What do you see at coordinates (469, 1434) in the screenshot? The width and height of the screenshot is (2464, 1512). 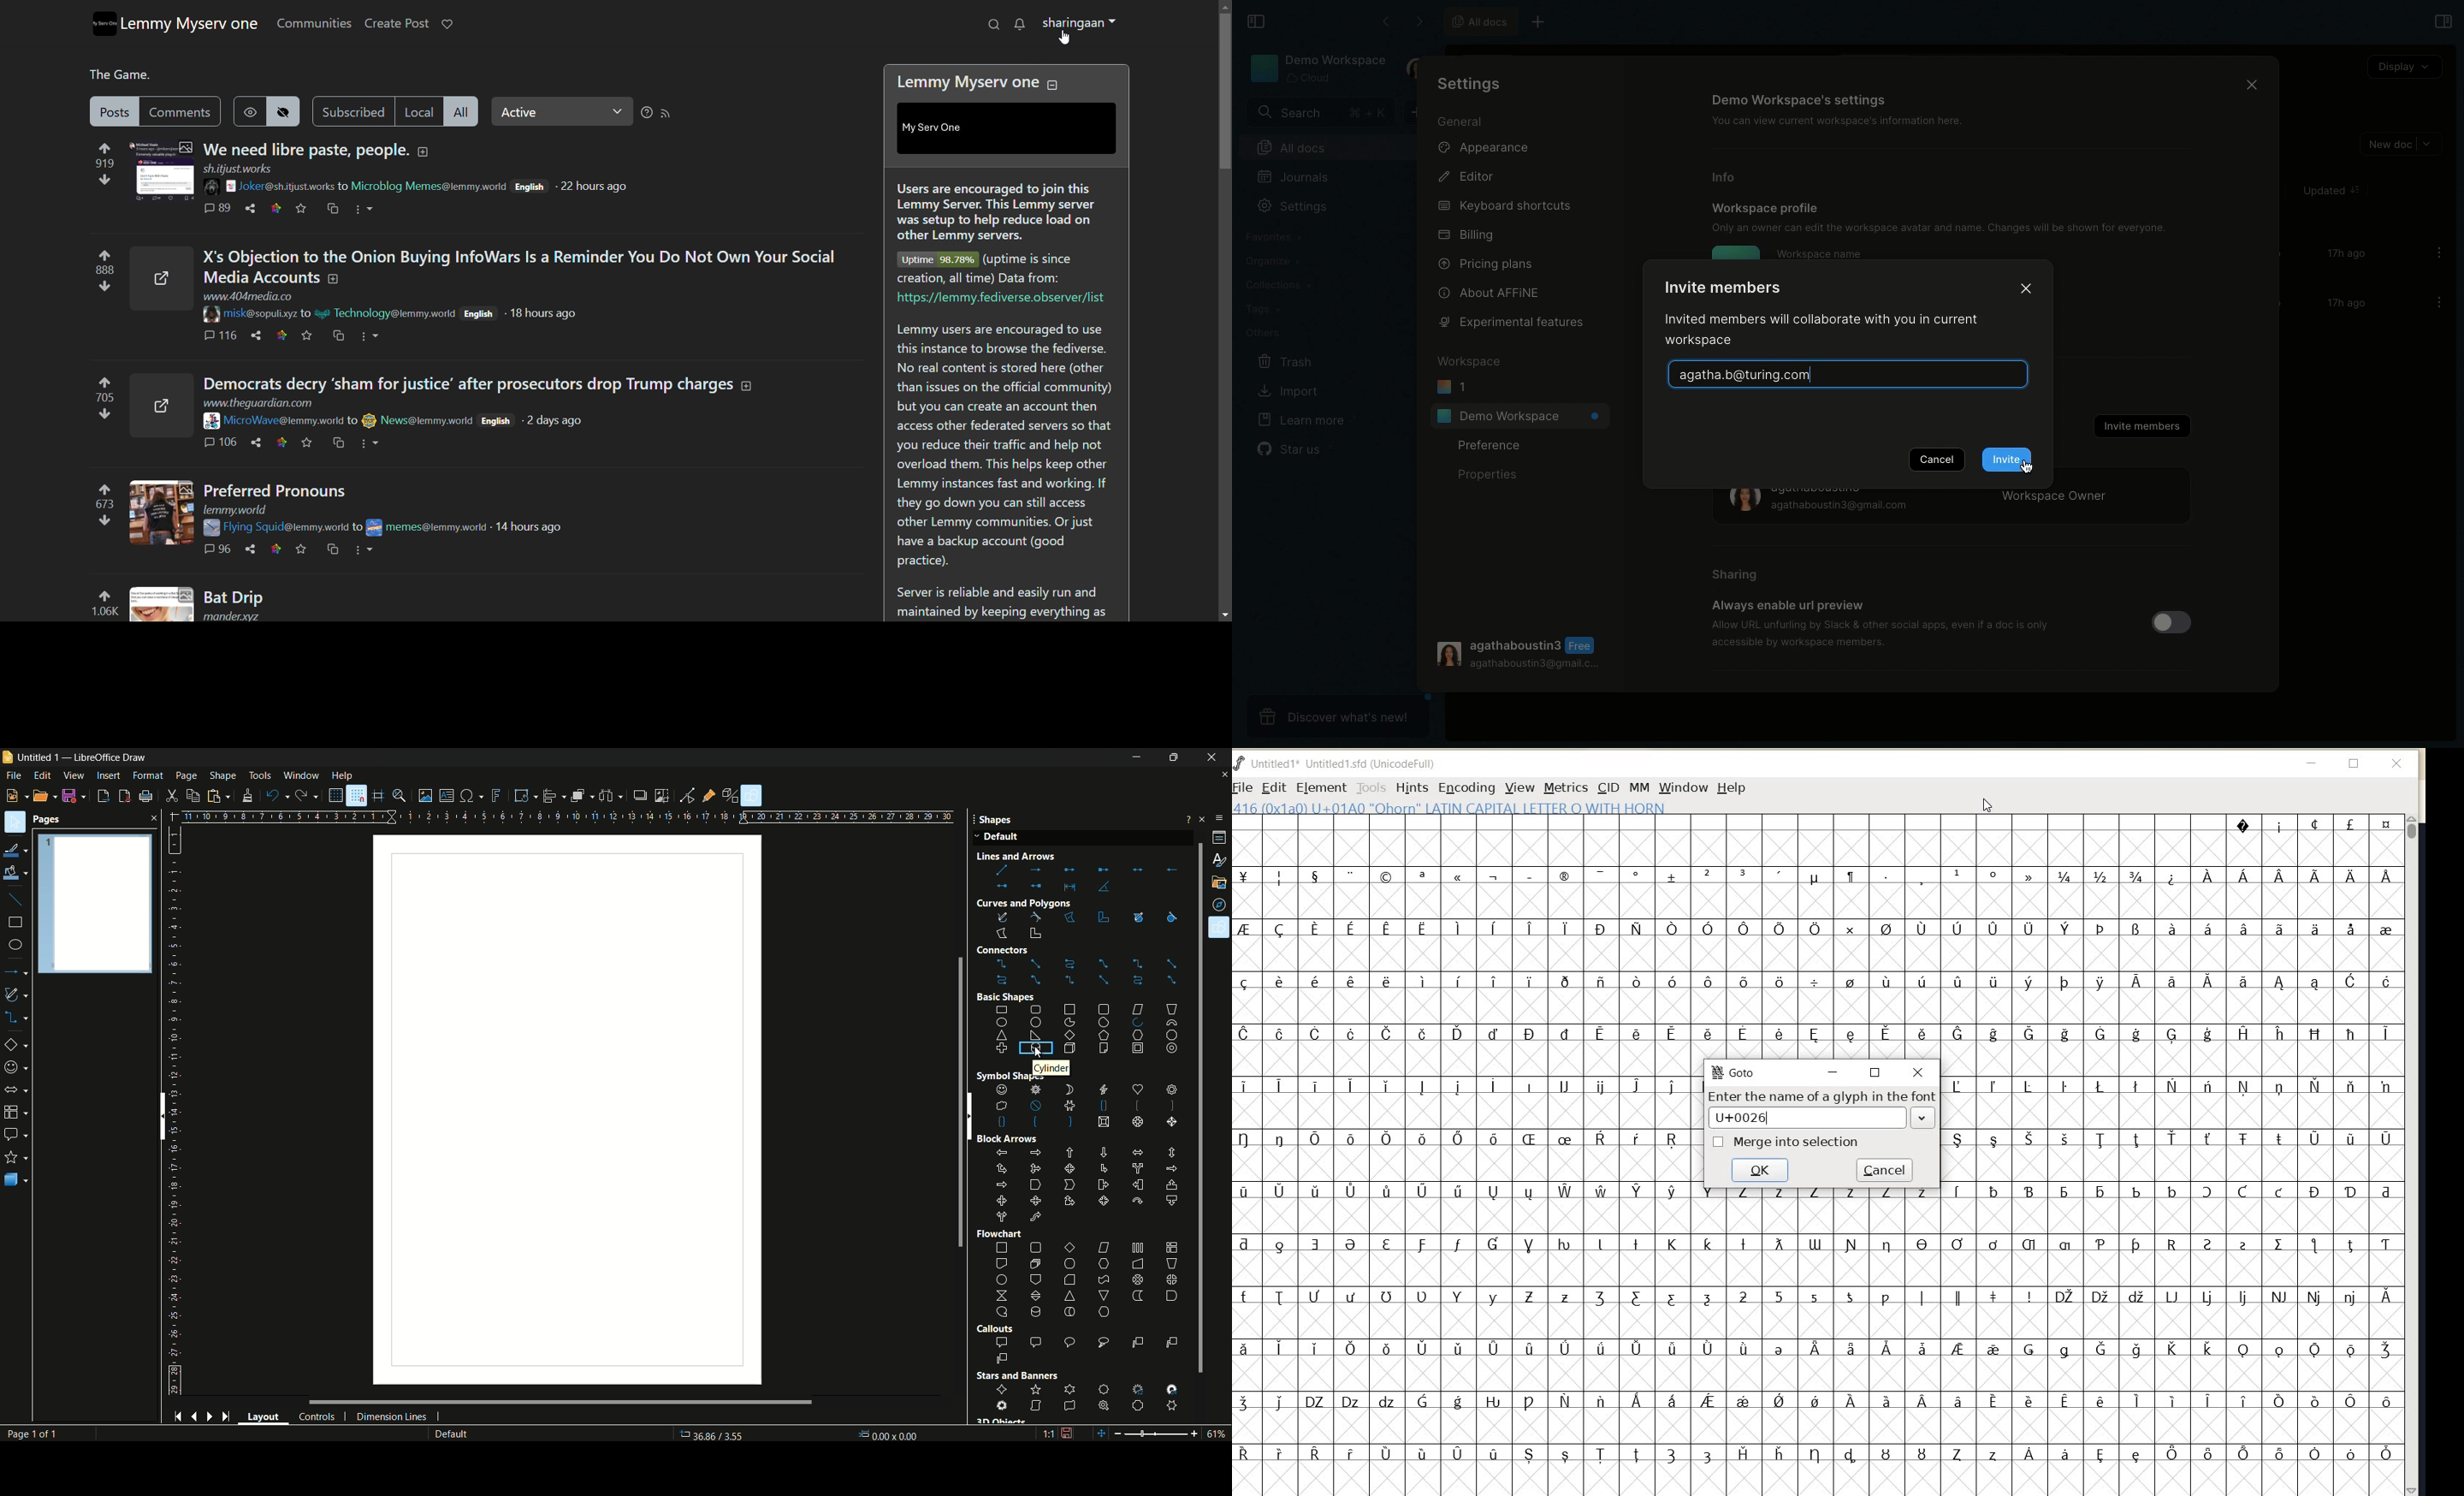 I see `default` at bounding box center [469, 1434].